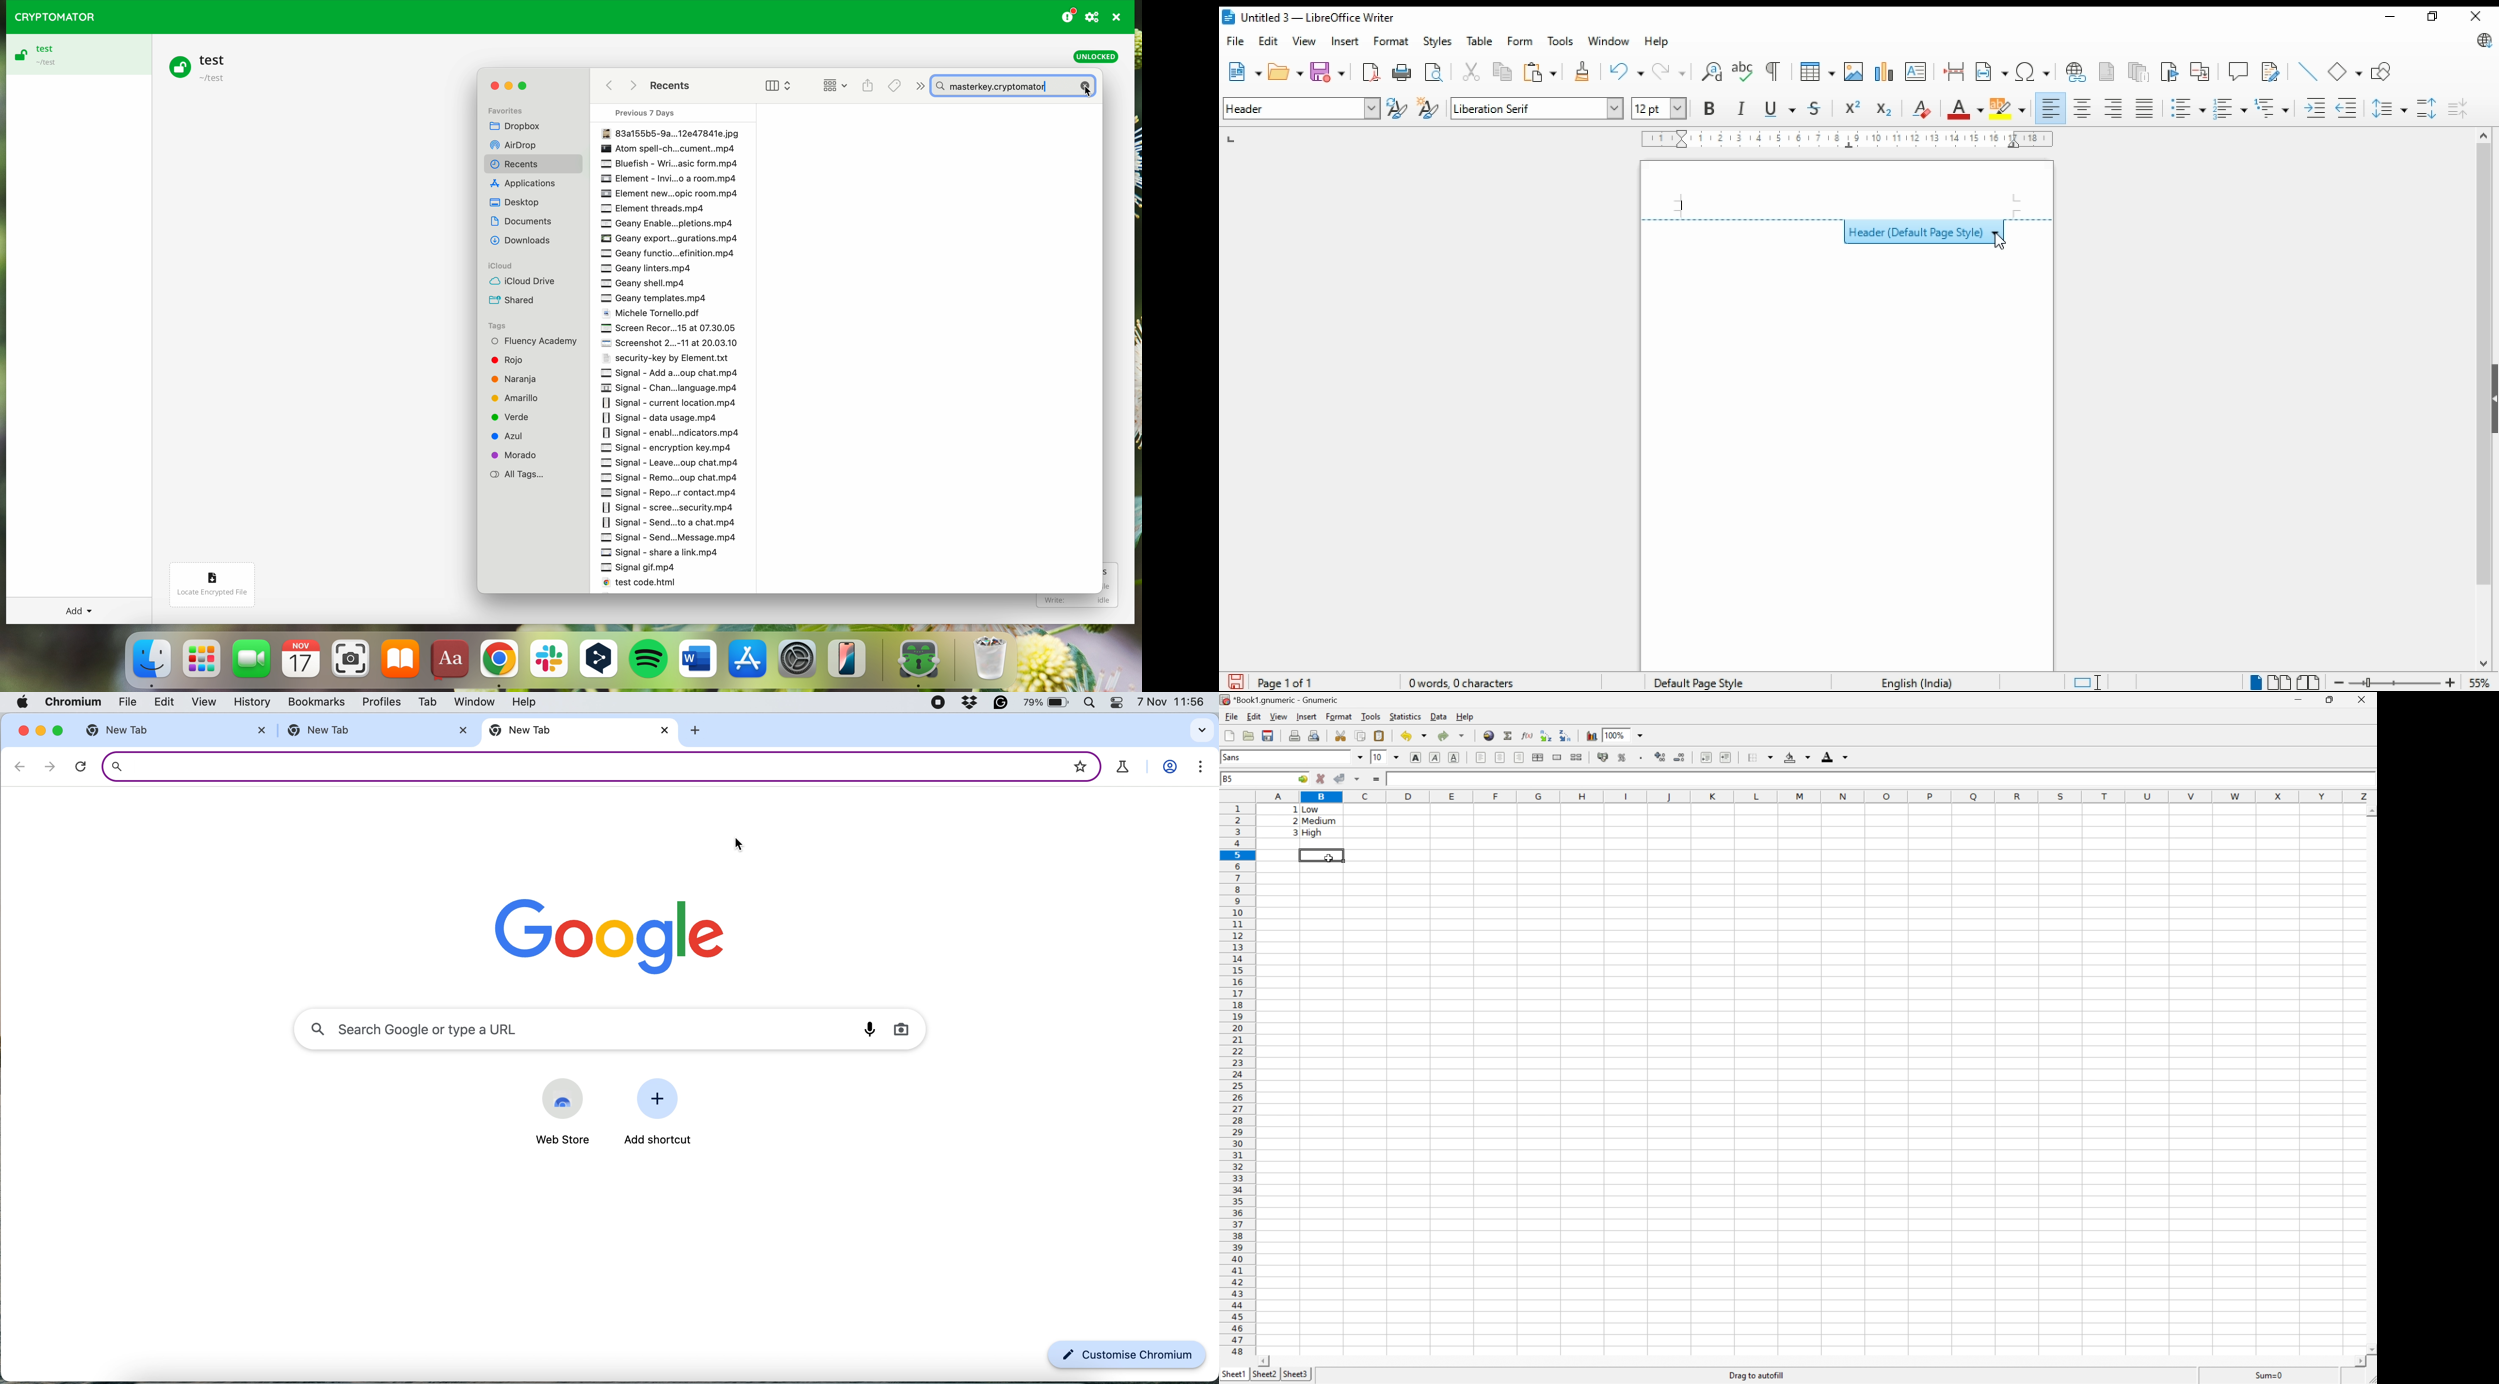  Describe the element at coordinates (2090, 682) in the screenshot. I see `toggle cursor` at that location.